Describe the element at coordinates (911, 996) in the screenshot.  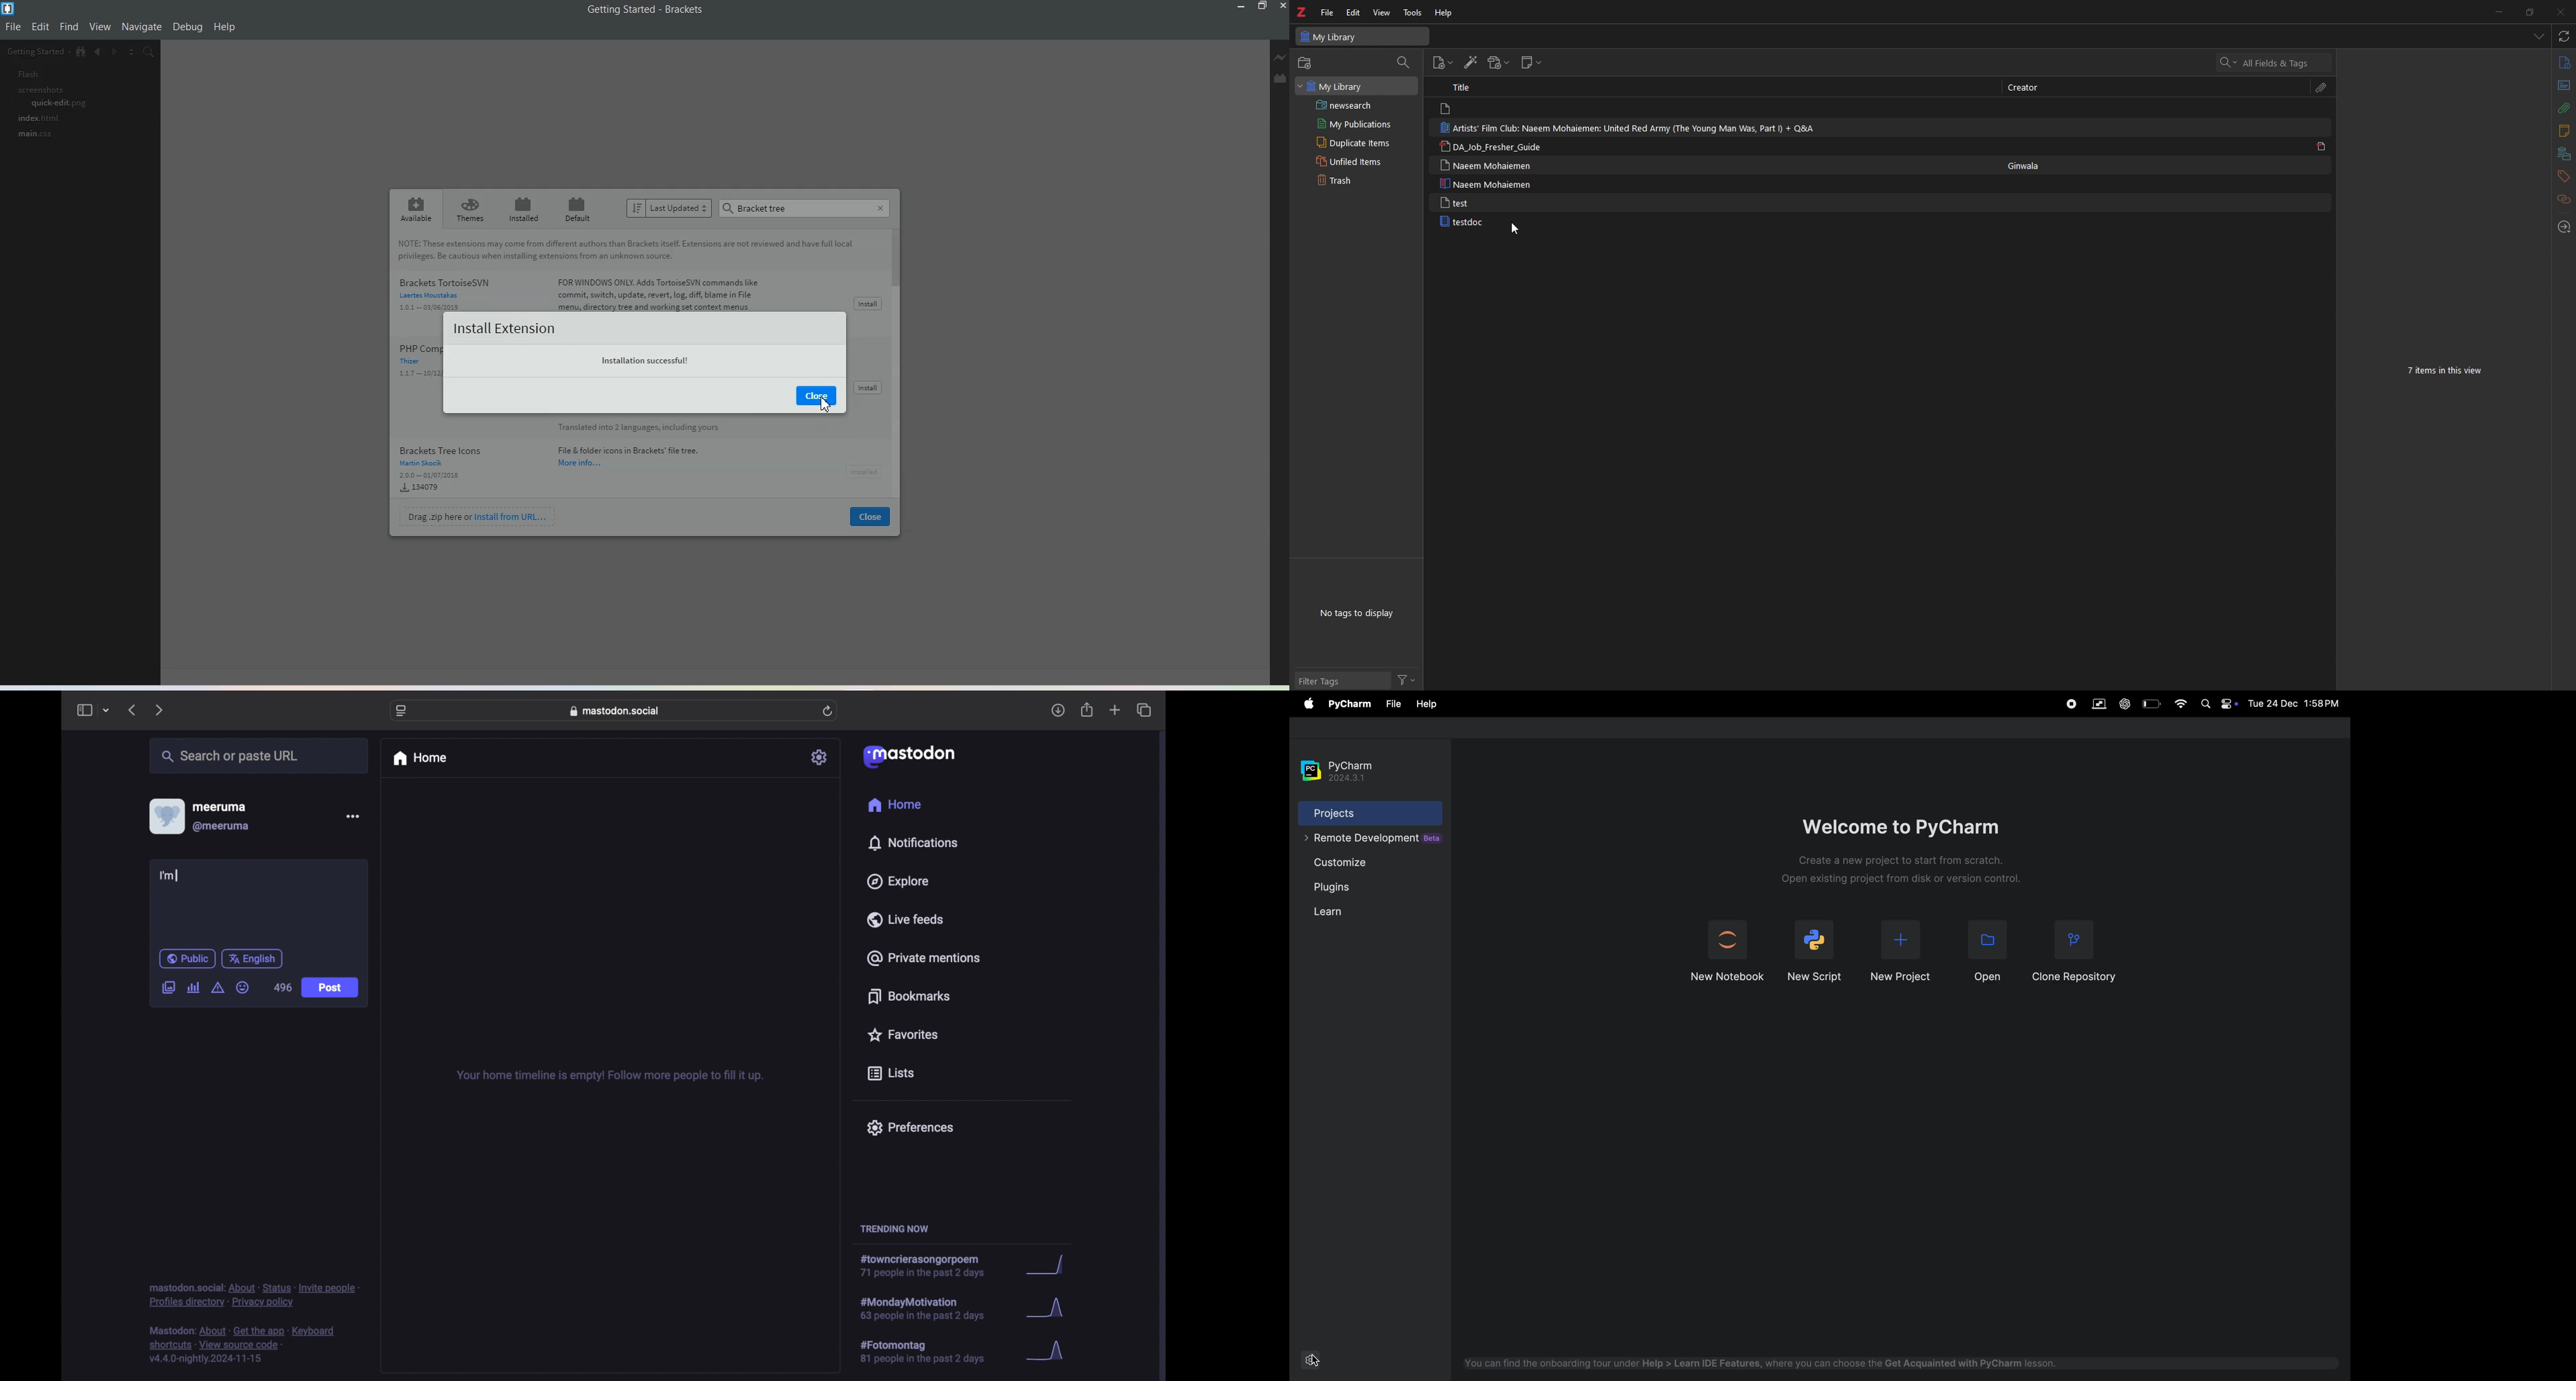
I see `bookmarks` at that location.